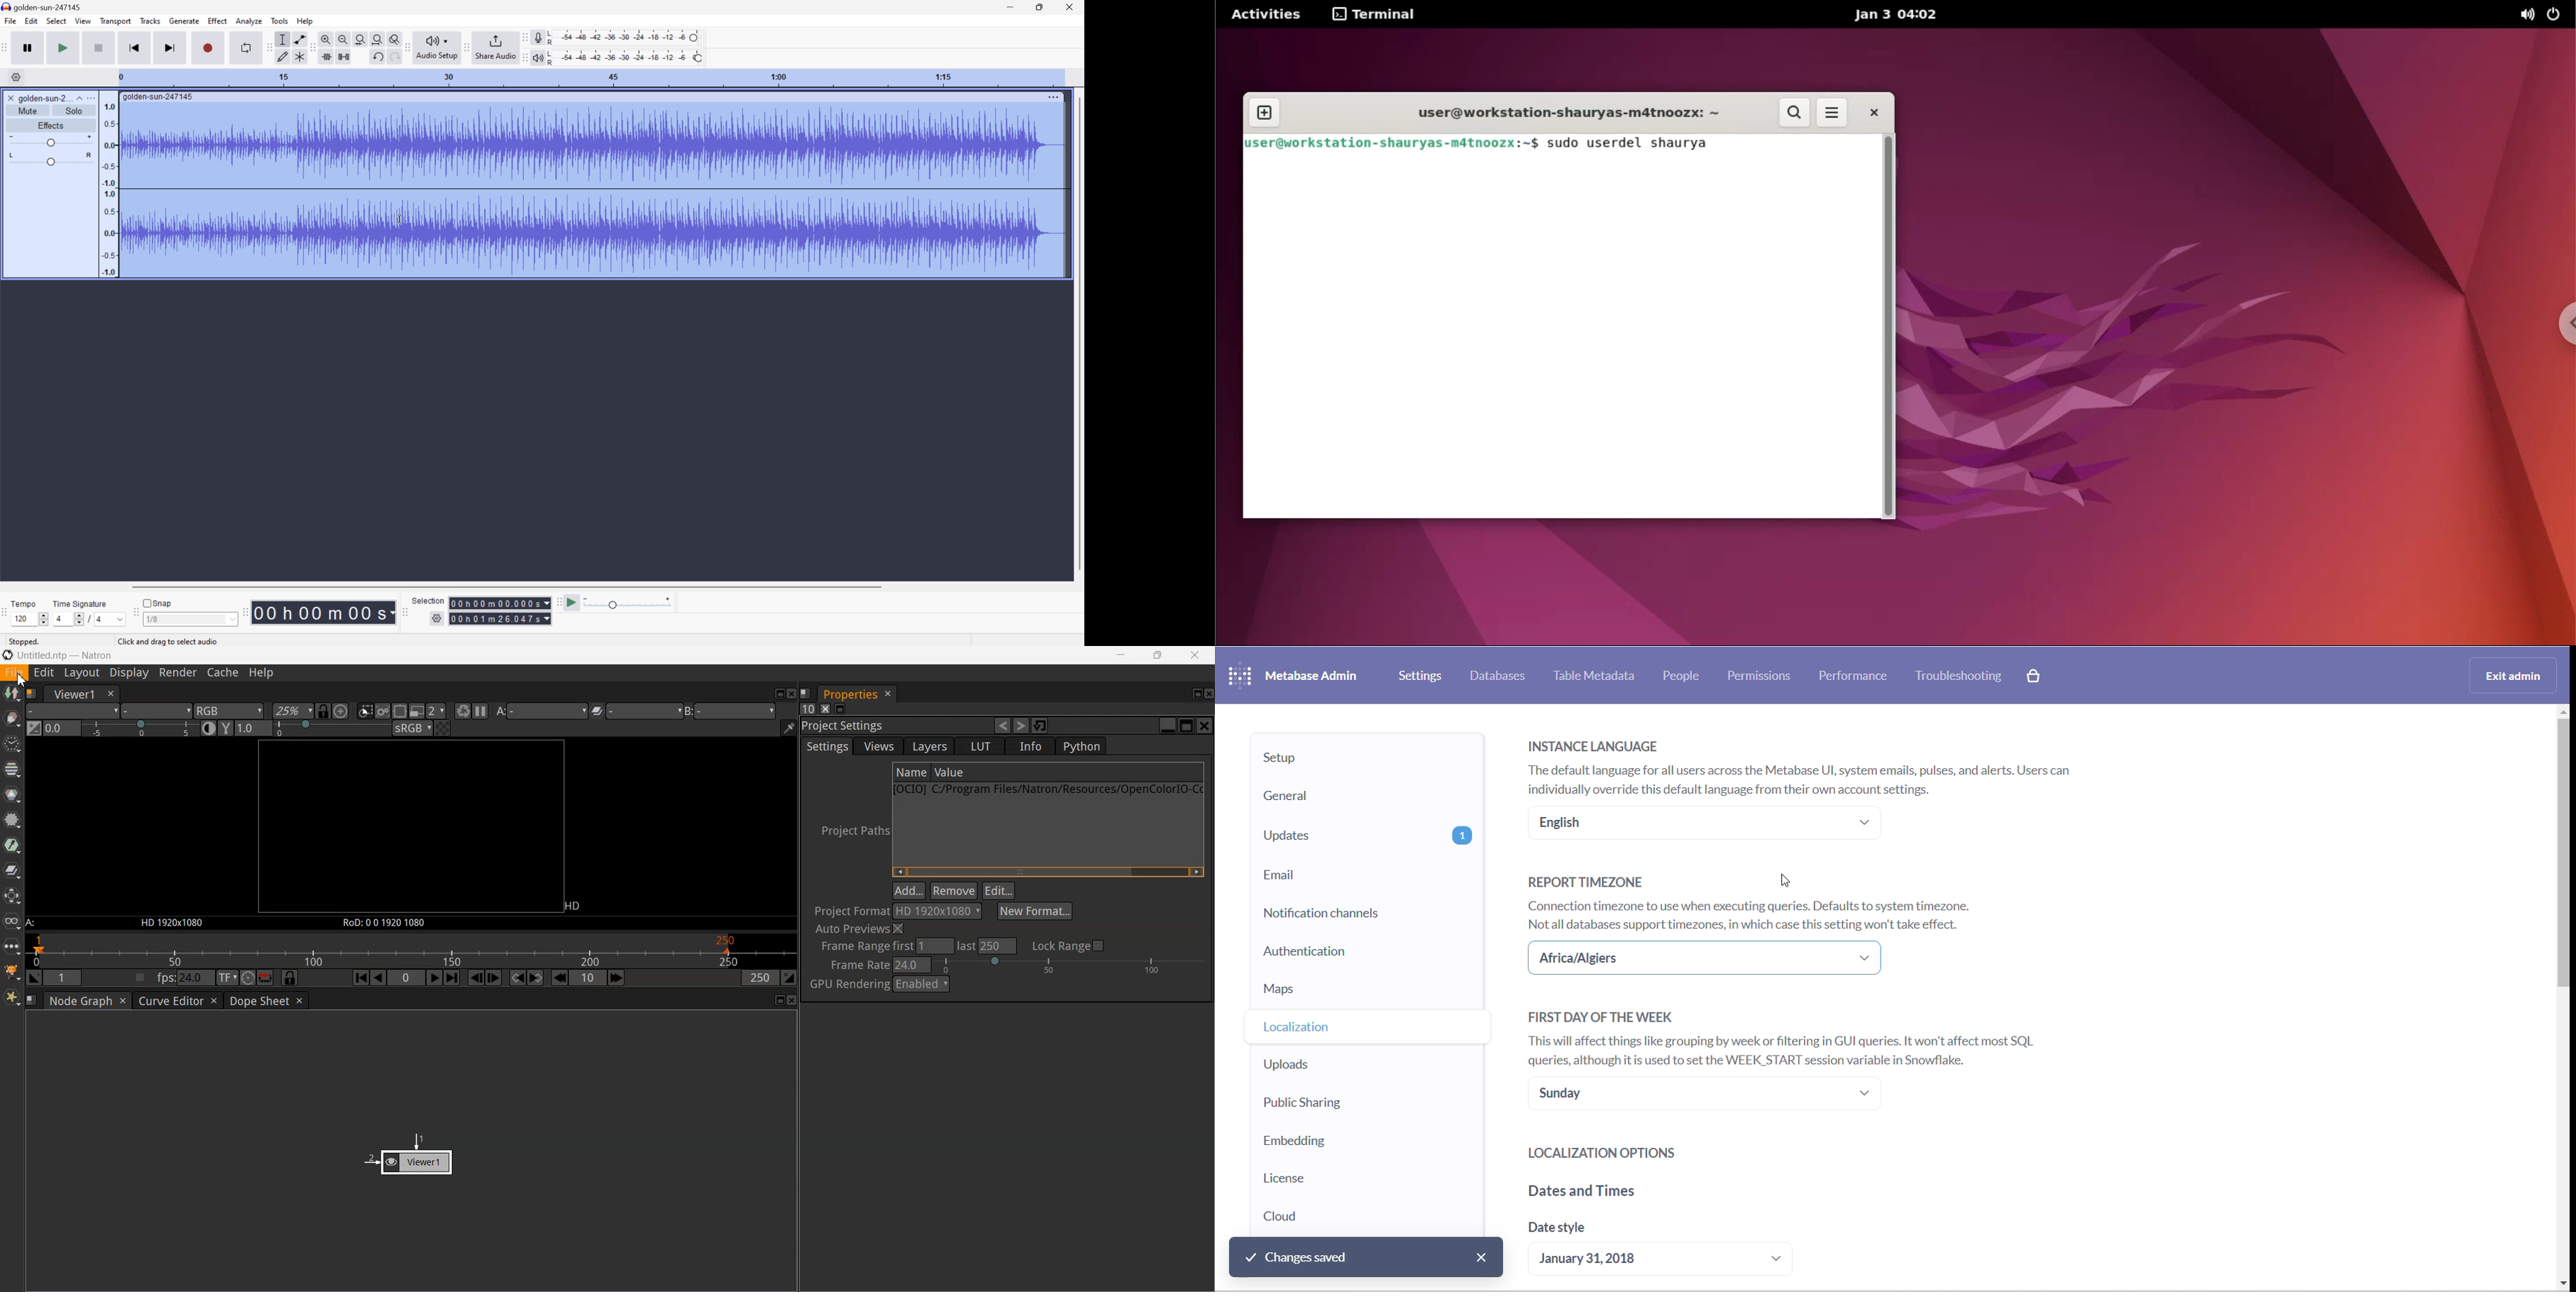  What do you see at coordinates (141, 977) in the screenshot?
I see `Enable fps` at bounding box center [141, 977].